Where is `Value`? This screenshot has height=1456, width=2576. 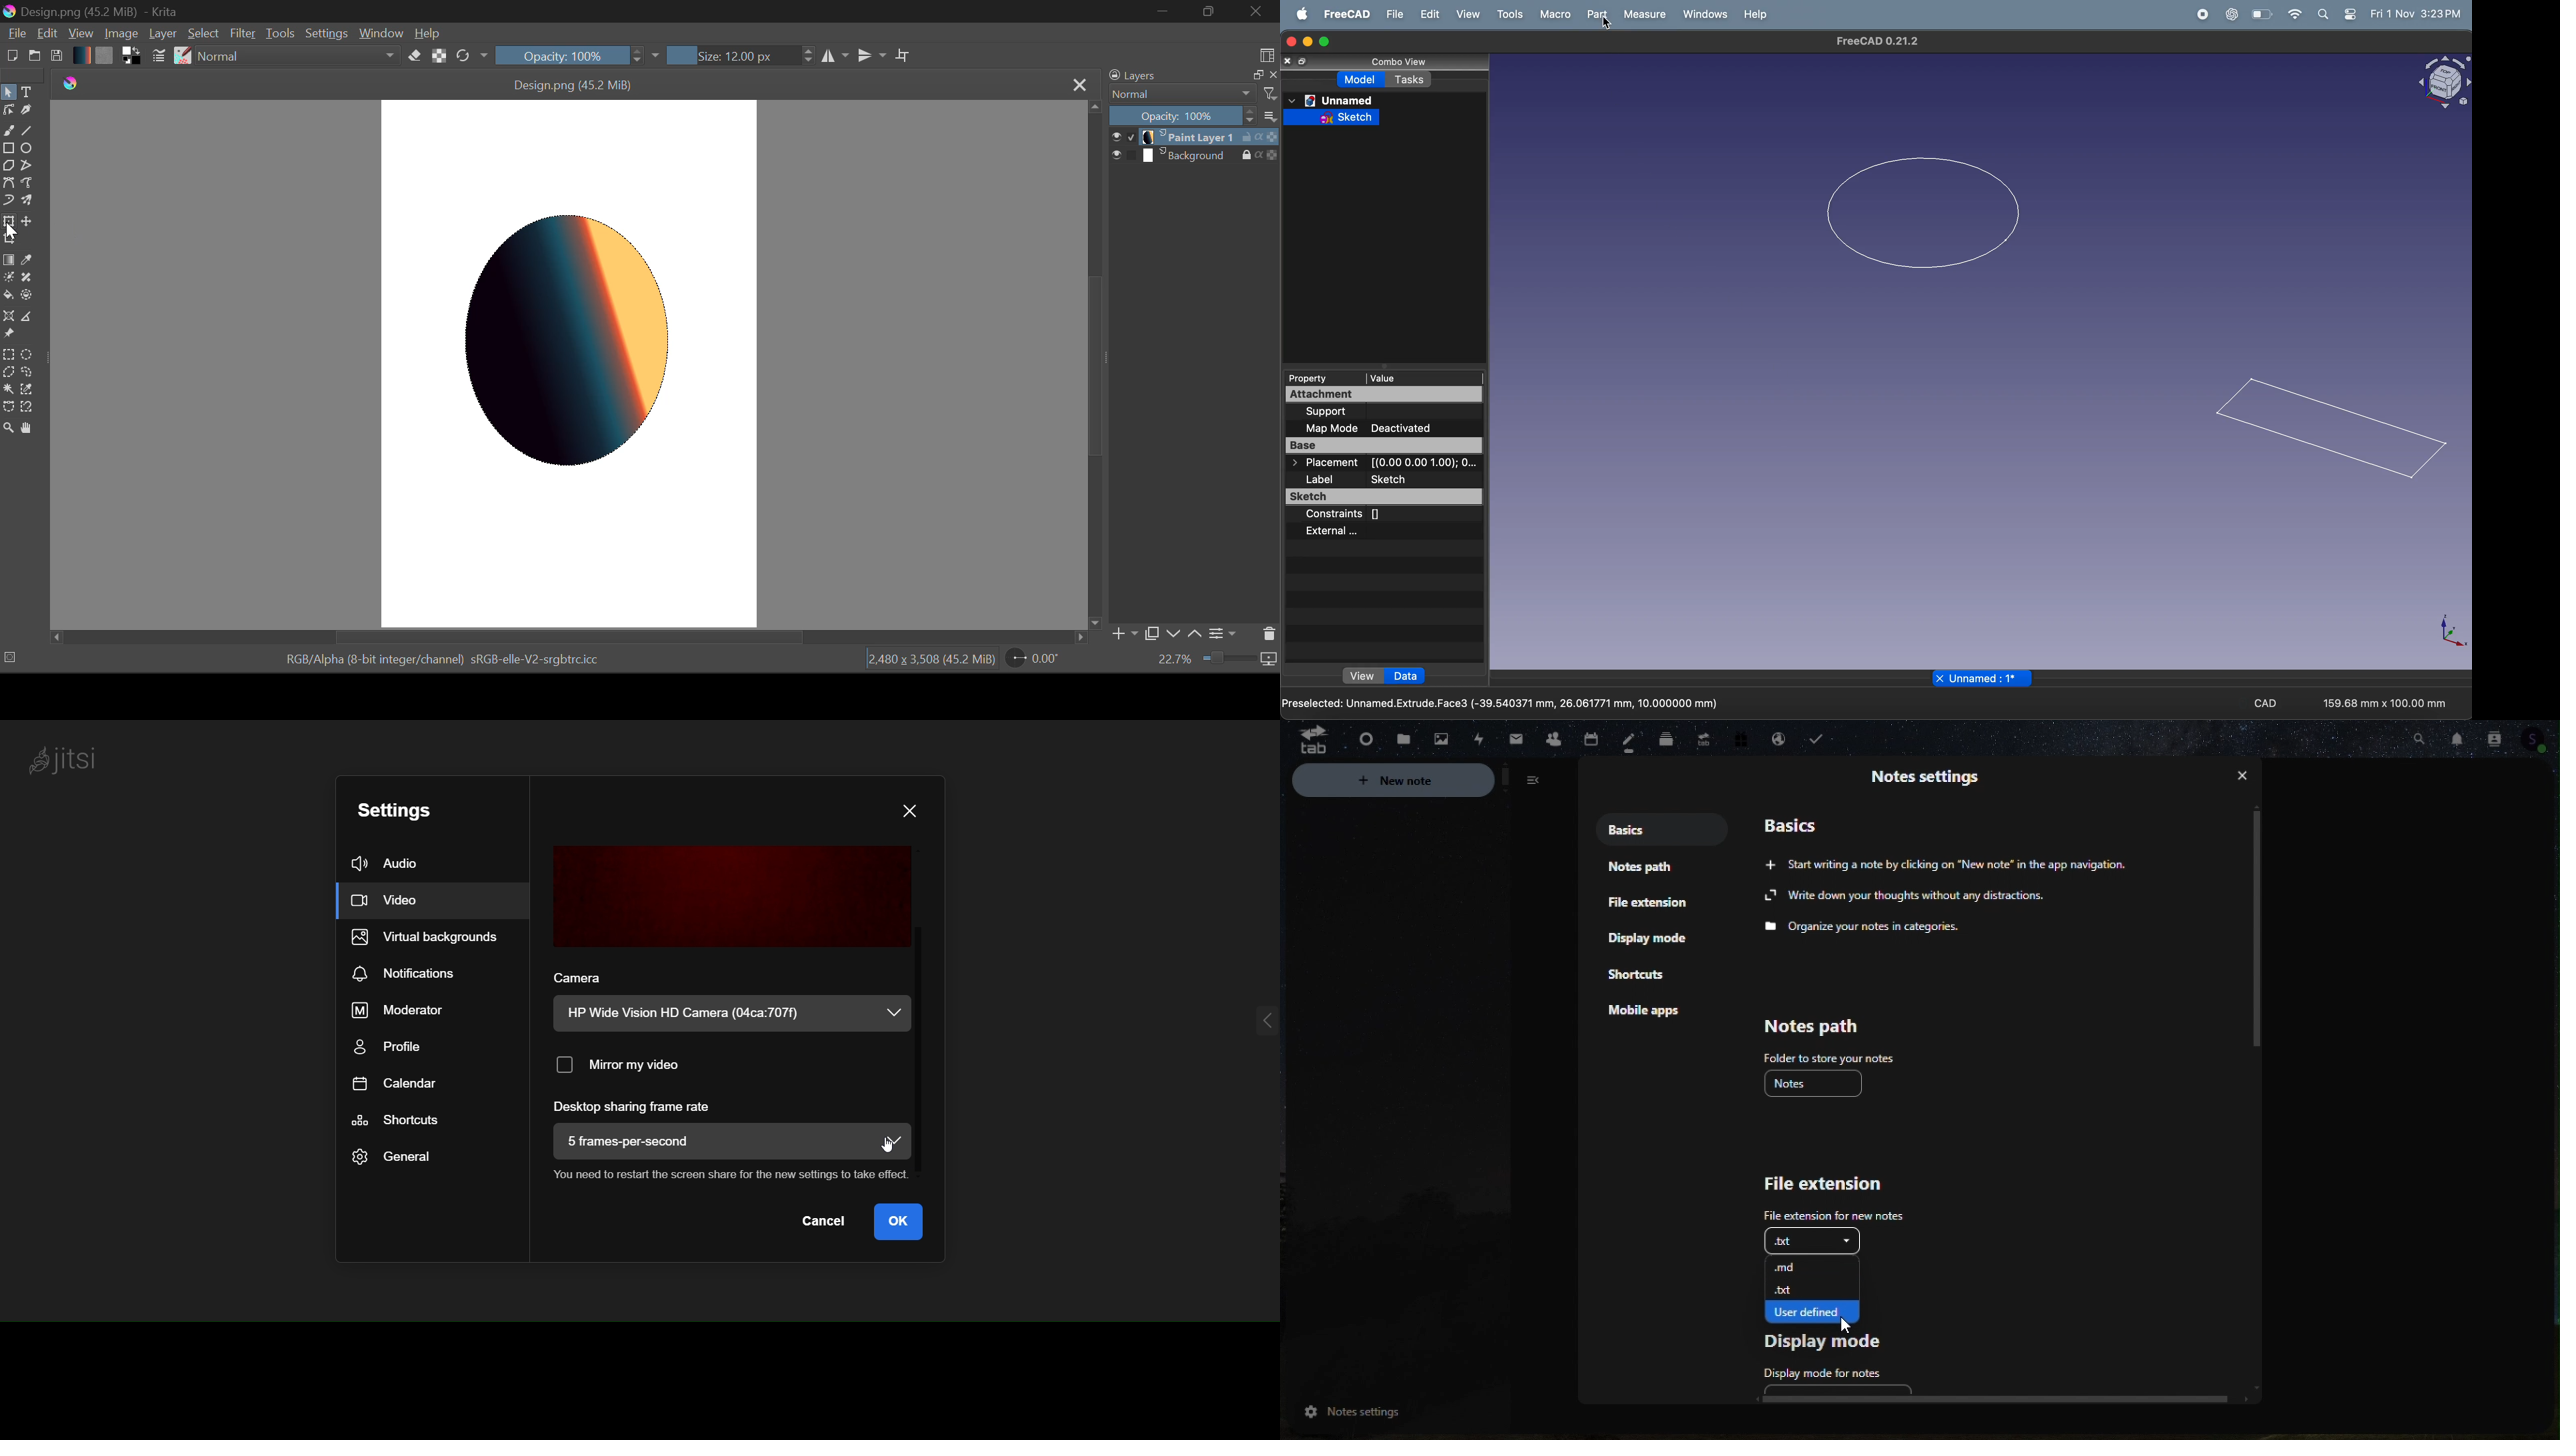
Value is located at coordinates (1417, 379).